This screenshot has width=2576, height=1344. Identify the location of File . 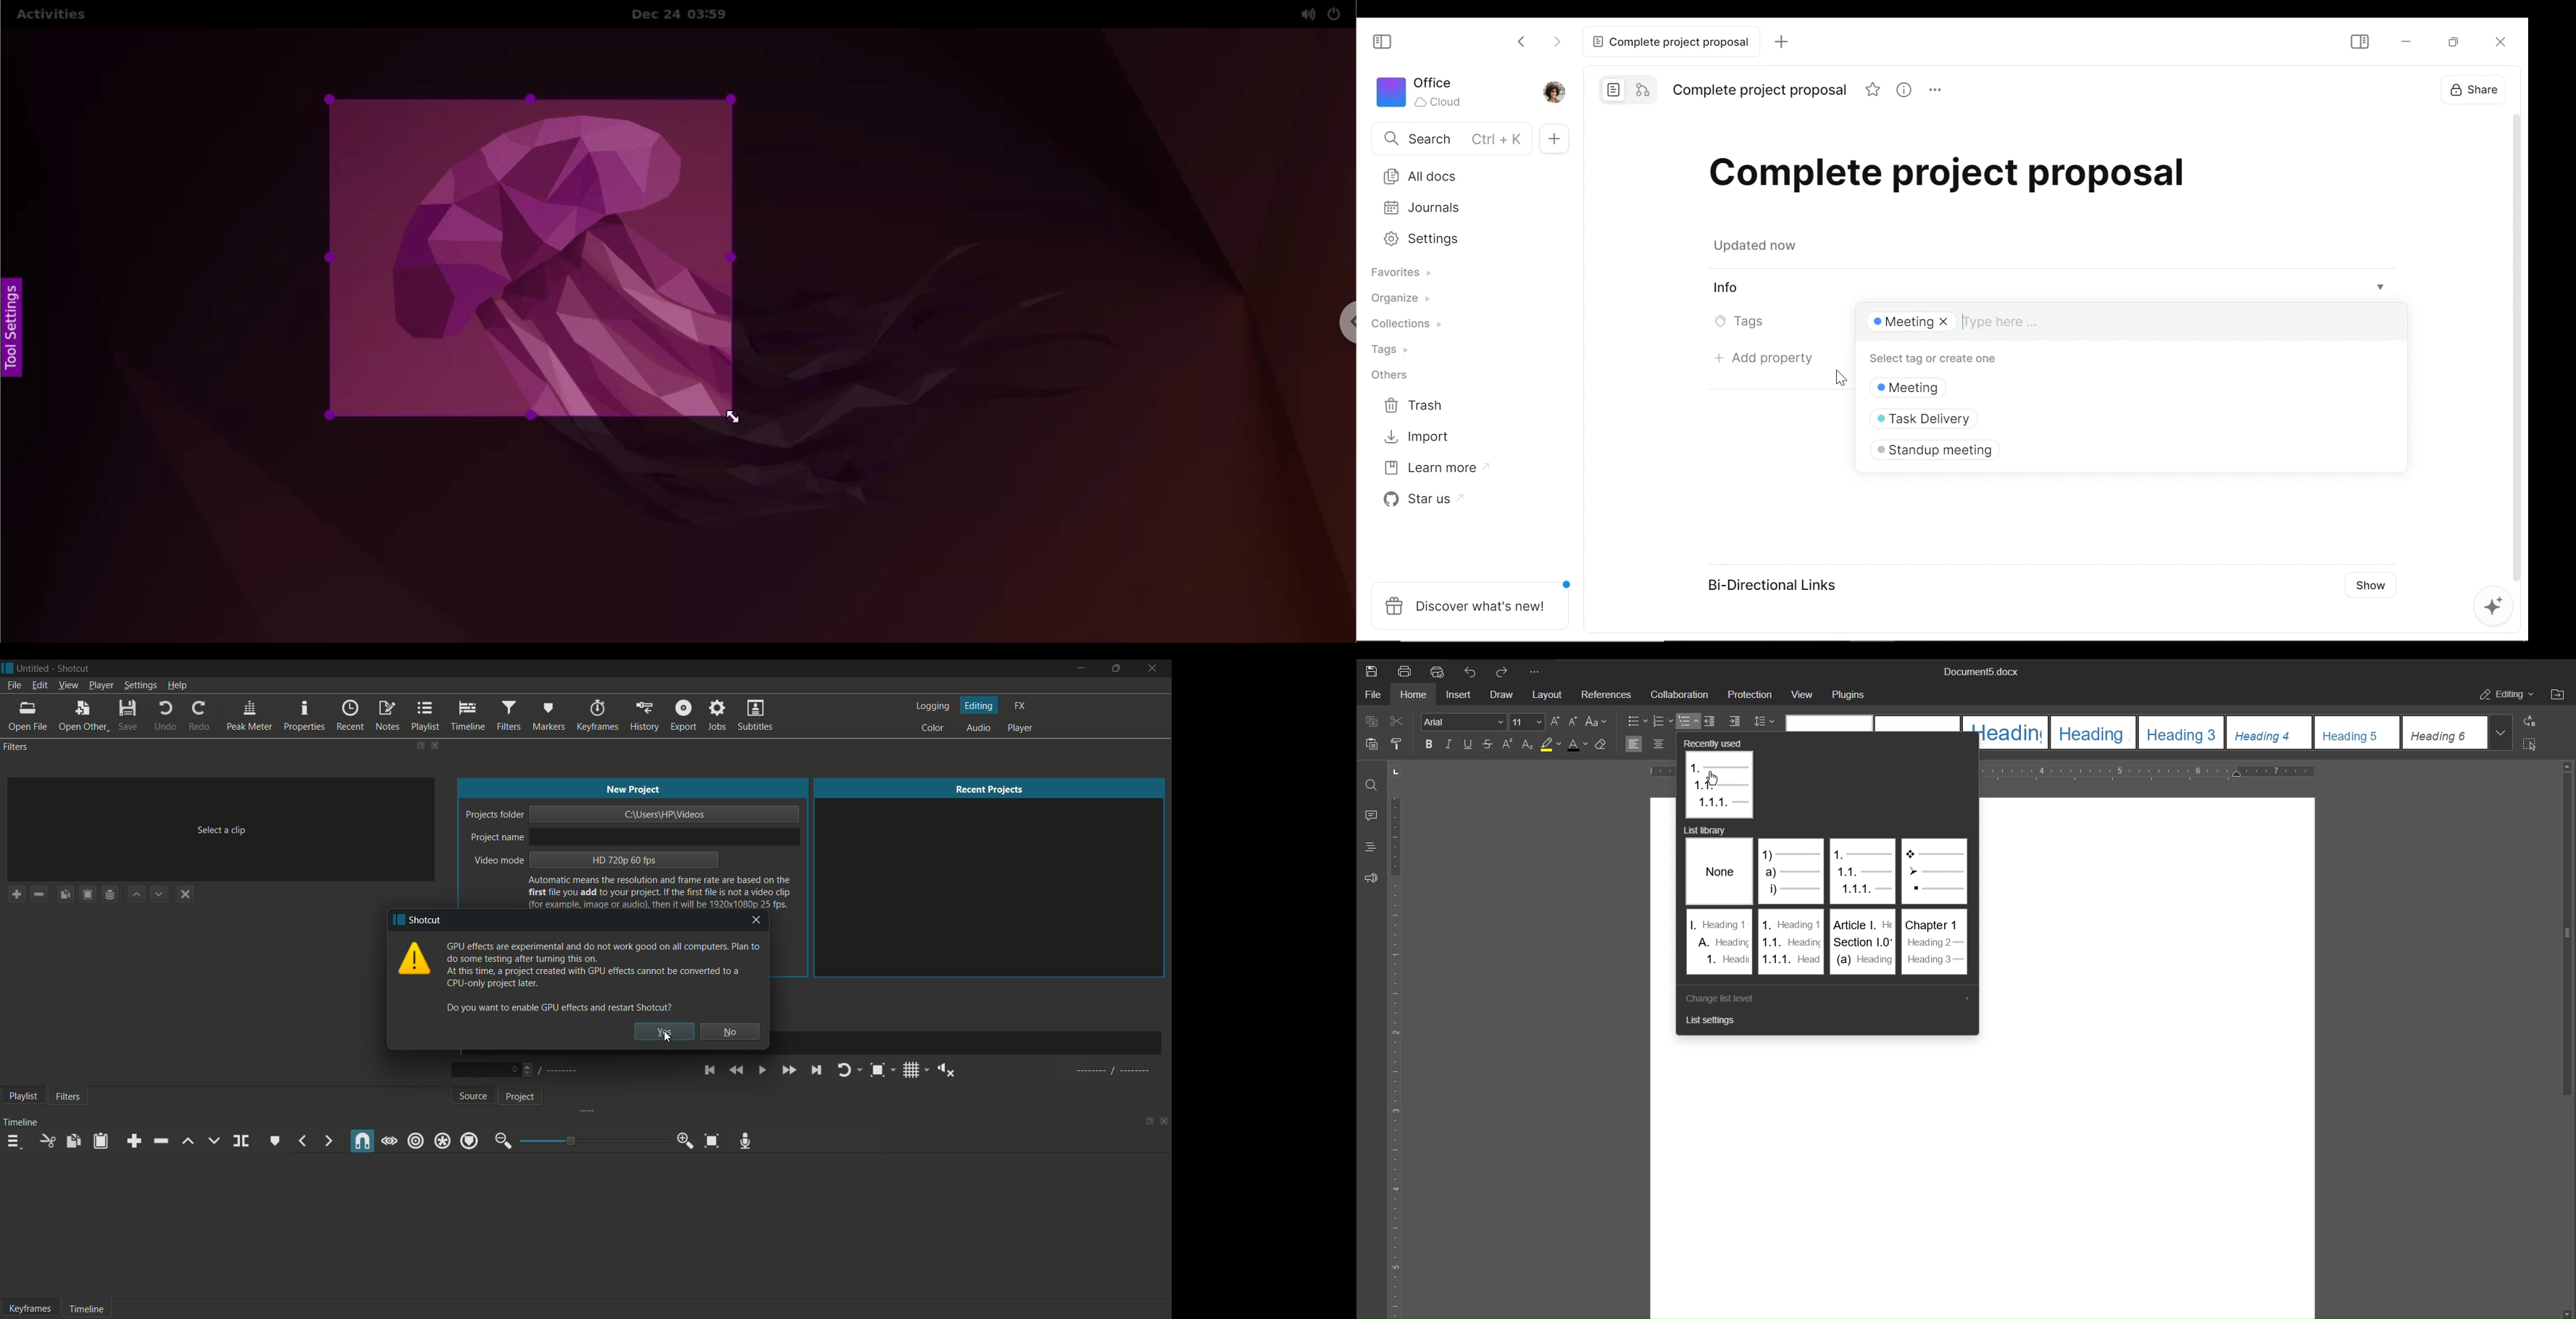
(1373, 696).